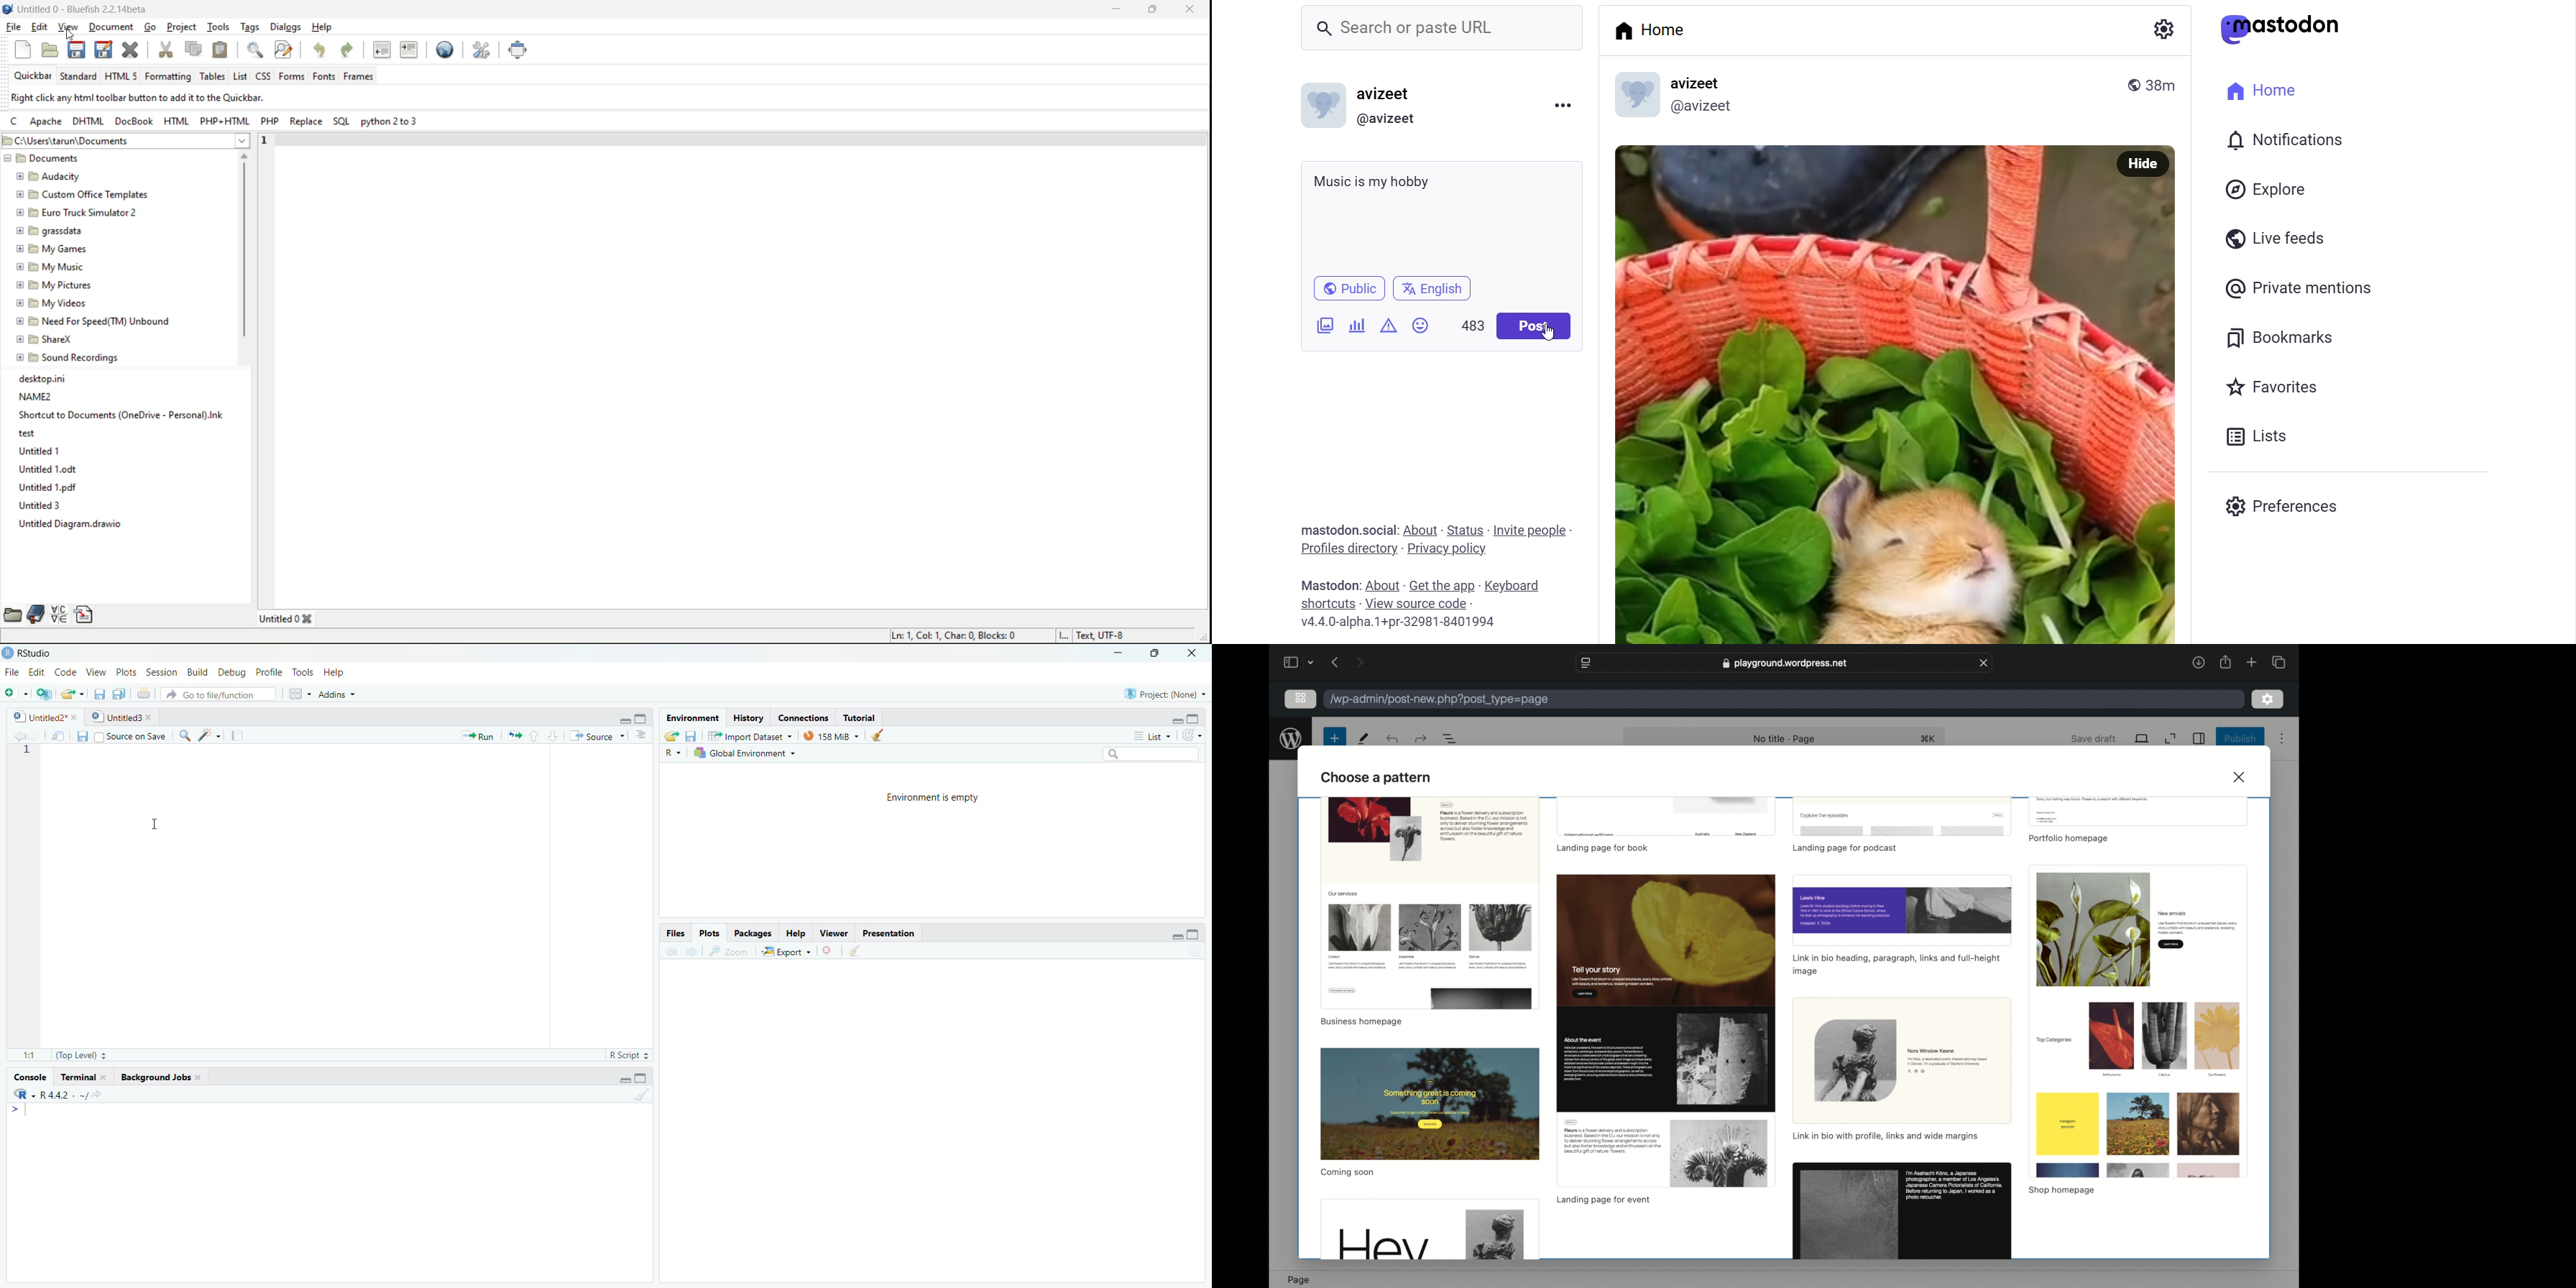 This screenshot has width=2576, height=1288. What do you see at coordinates (2296, 288) in the screenshot?
I see `private Mentions` at bounding box center [2296, 288].